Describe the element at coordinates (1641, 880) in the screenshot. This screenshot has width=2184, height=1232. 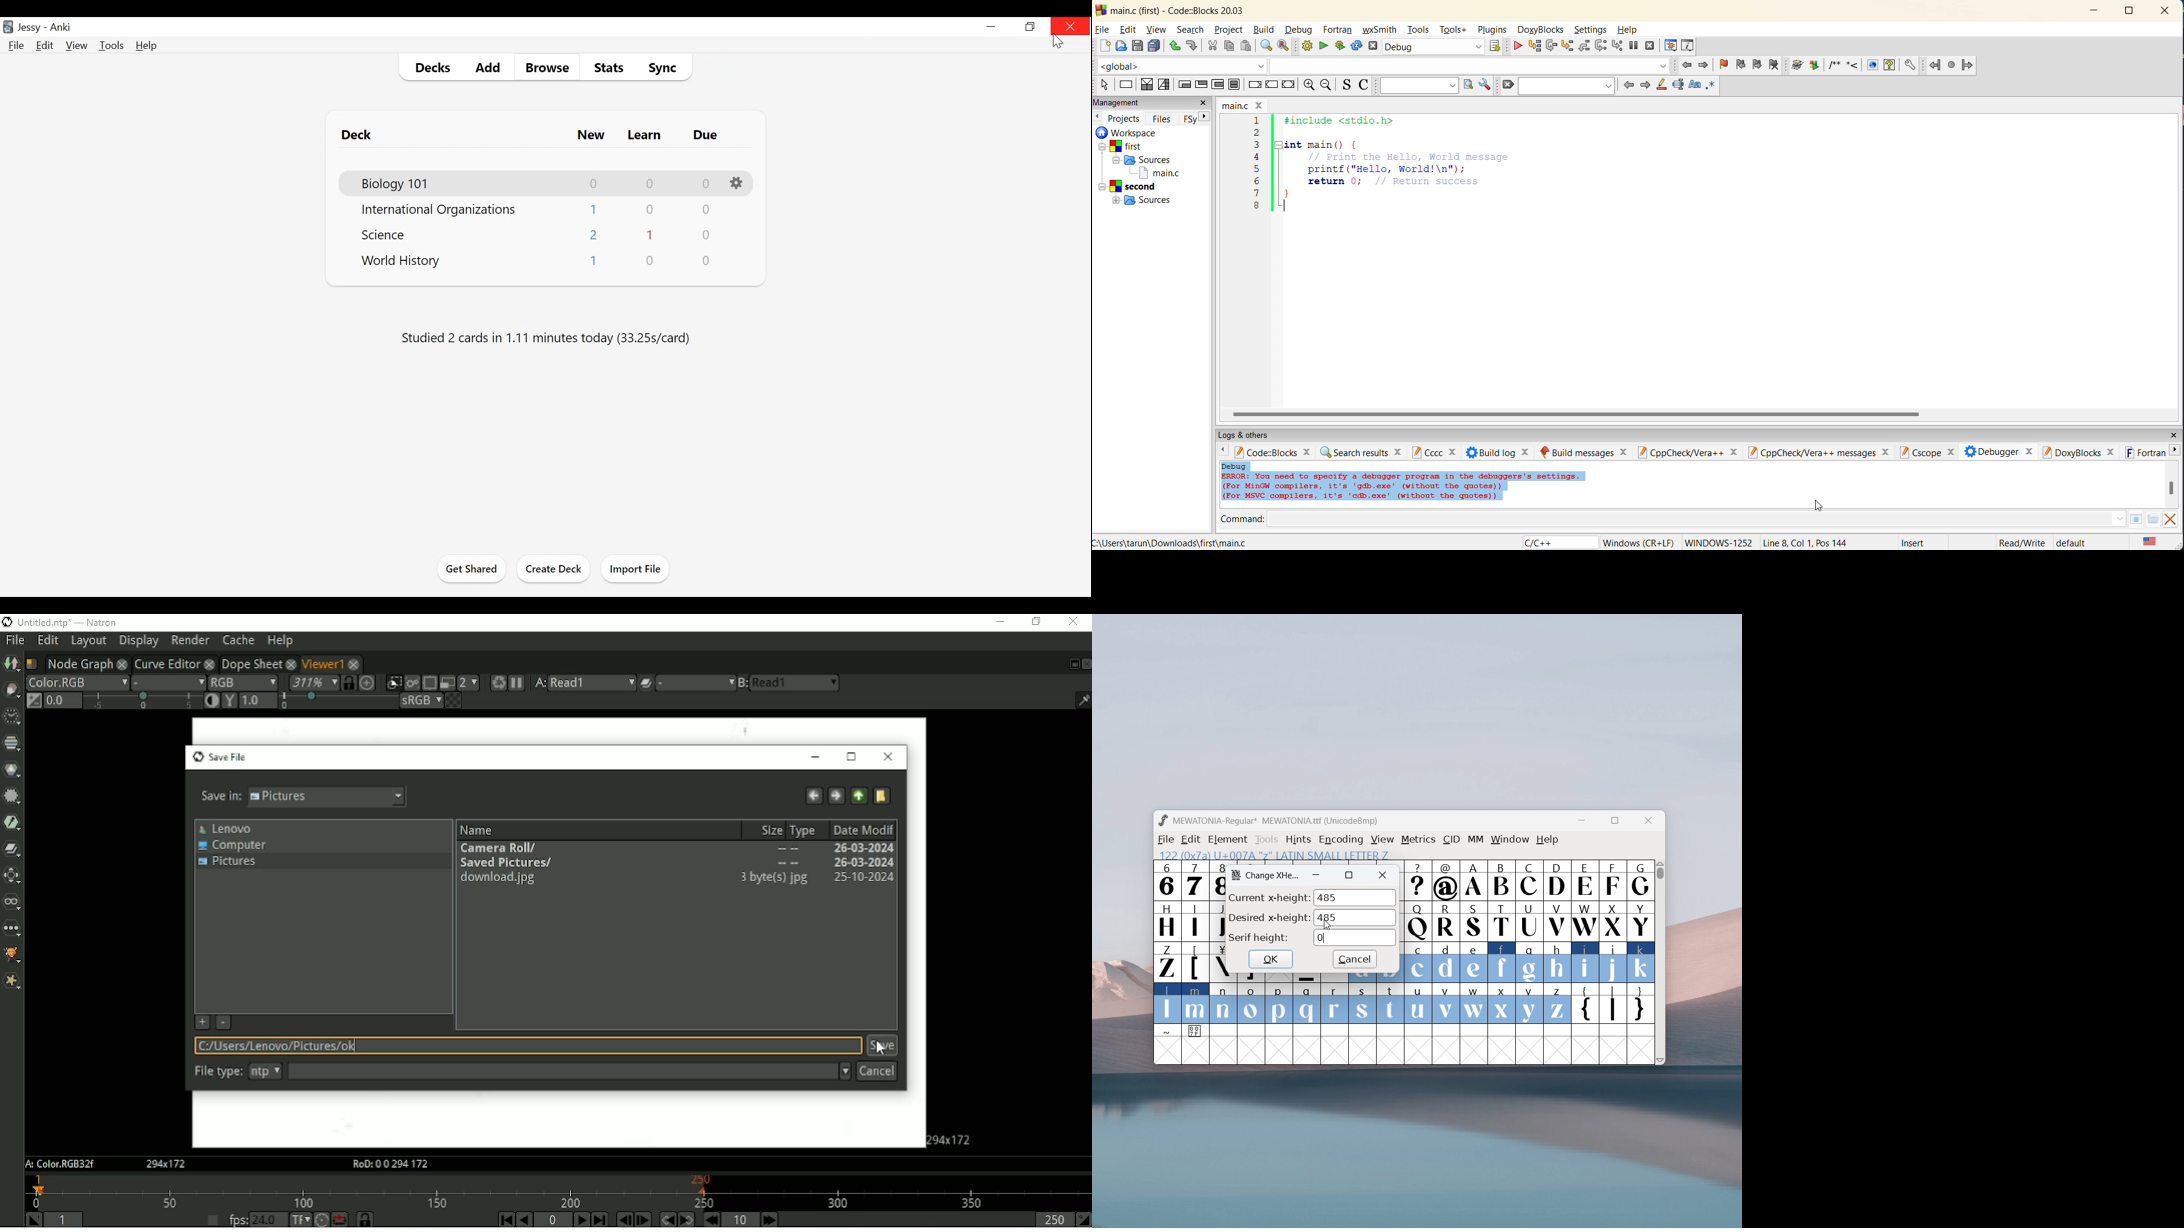
I see `G` at that location.